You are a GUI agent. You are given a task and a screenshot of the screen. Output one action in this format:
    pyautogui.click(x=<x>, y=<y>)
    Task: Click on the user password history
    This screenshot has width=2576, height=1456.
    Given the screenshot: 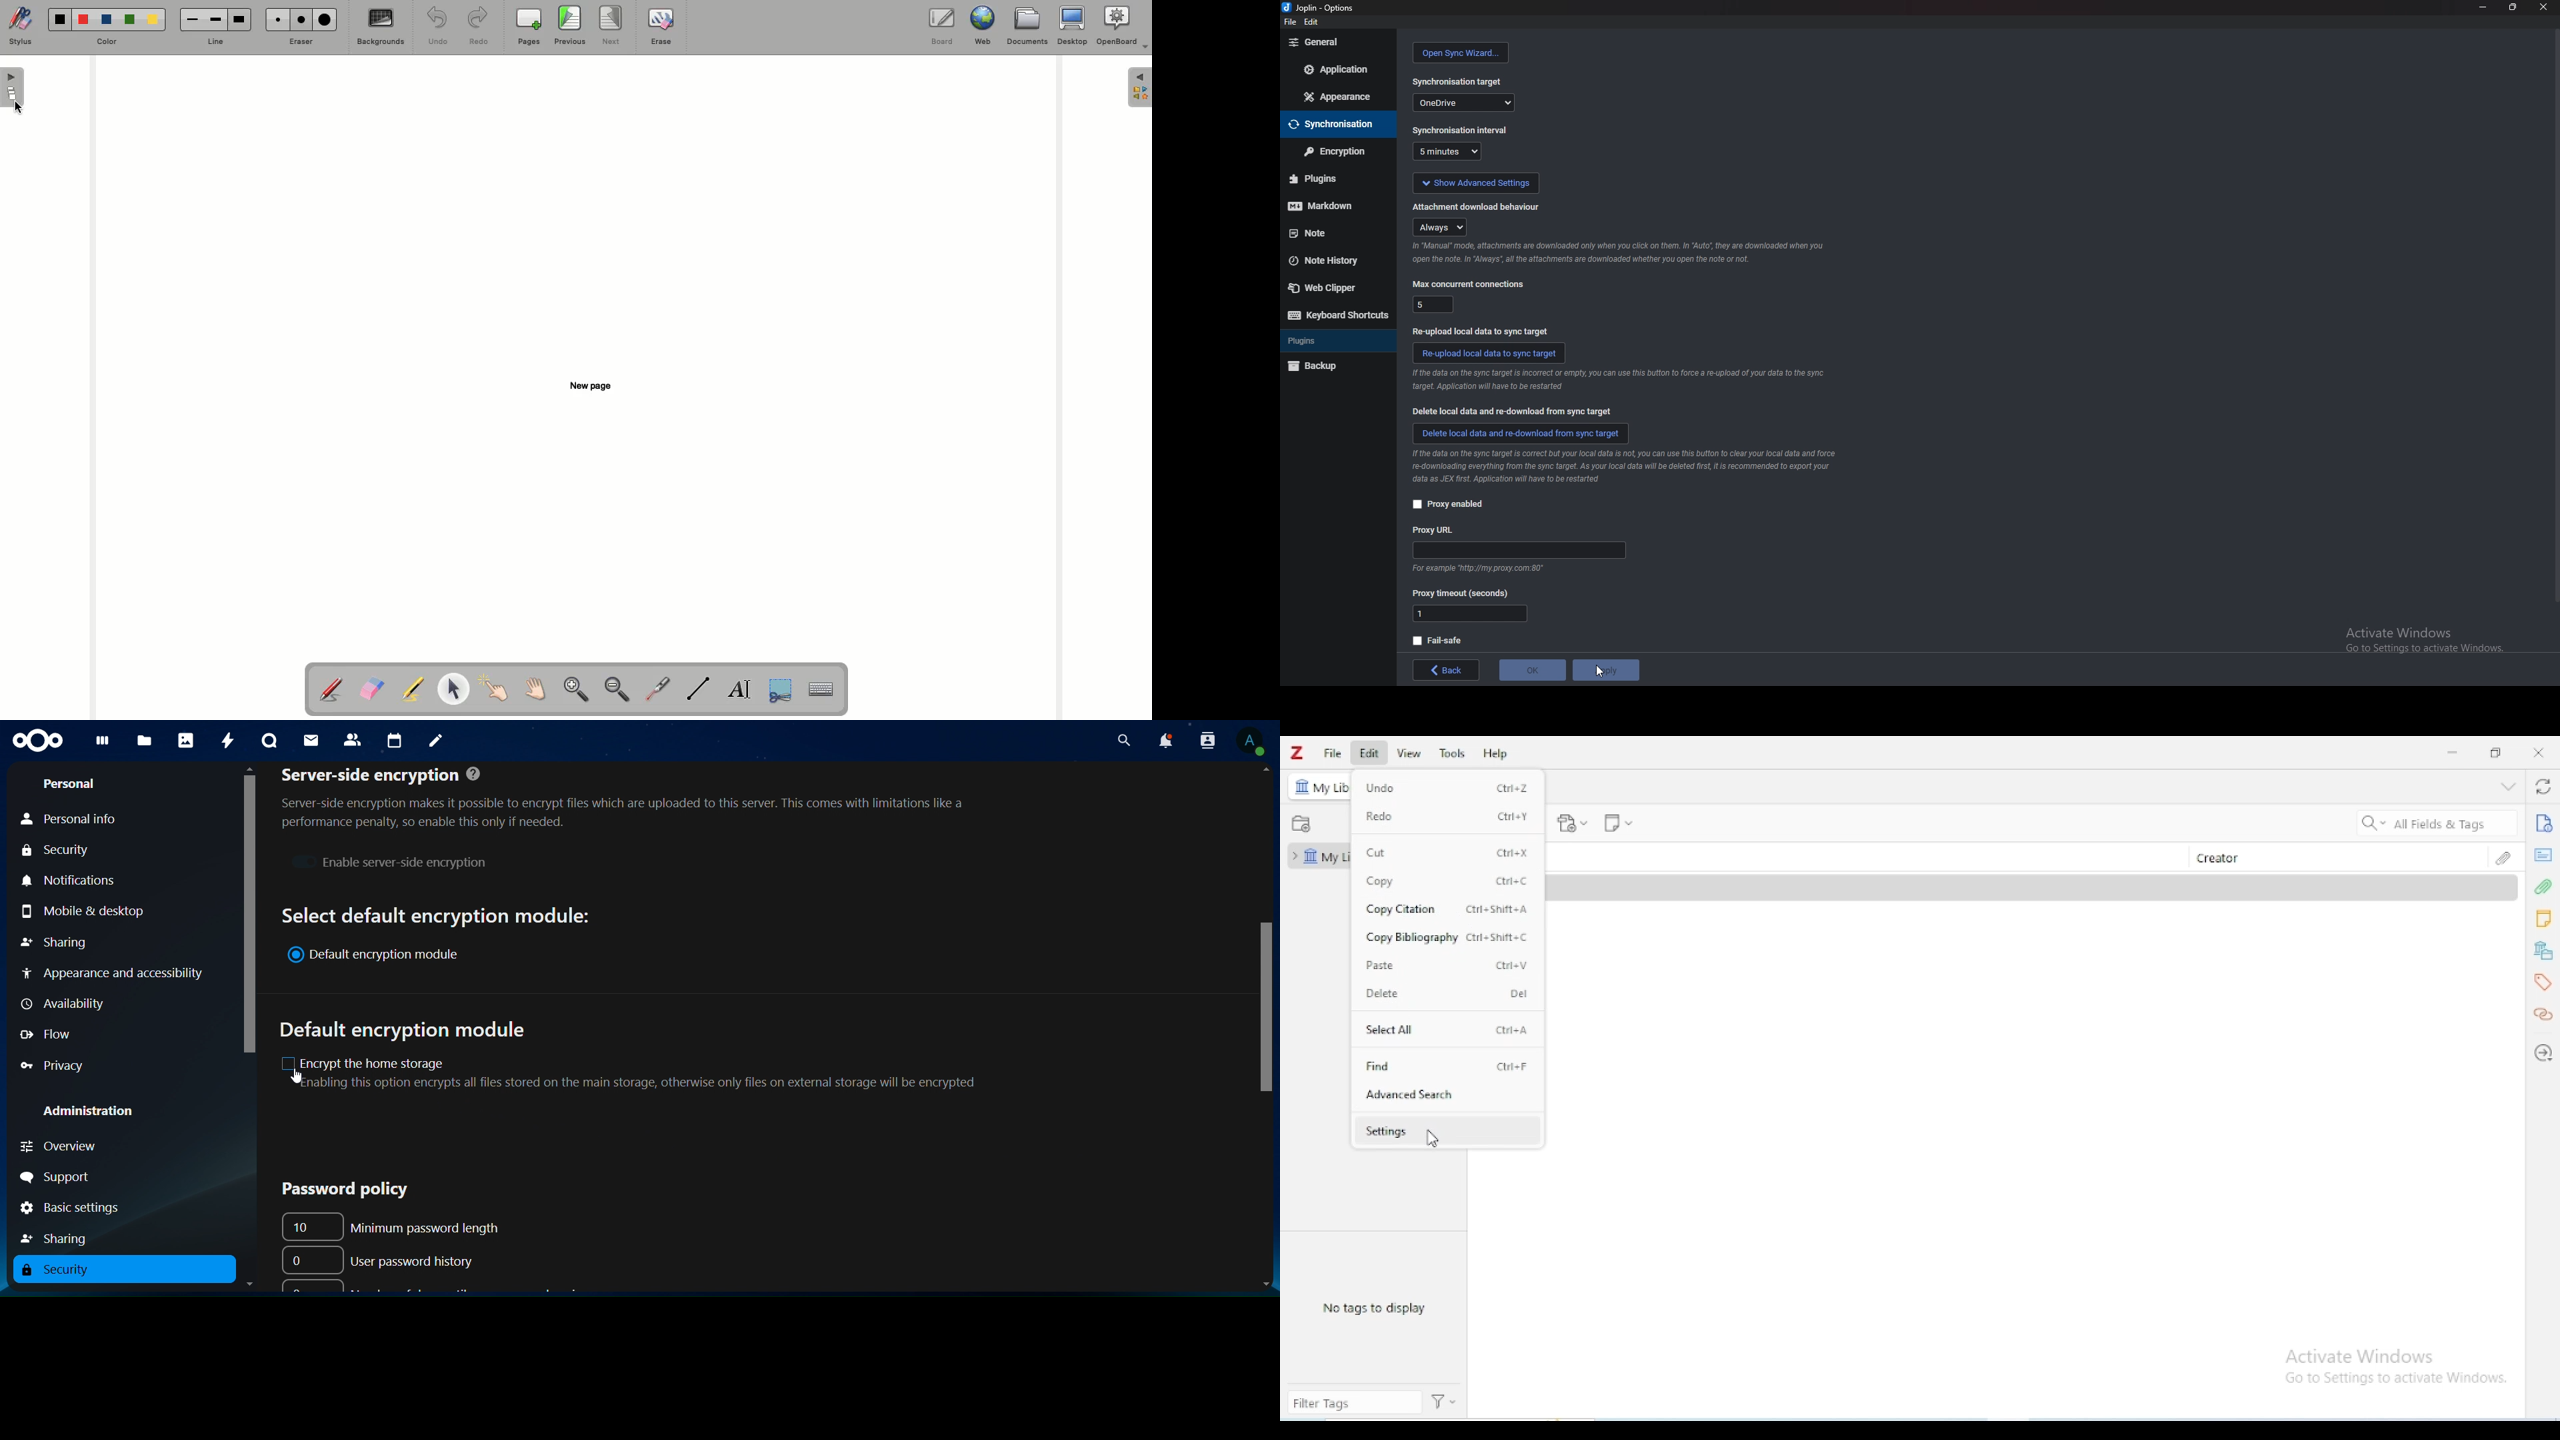 What is the action you would take?
    pyautogui.click(x=383, y=1259)
    